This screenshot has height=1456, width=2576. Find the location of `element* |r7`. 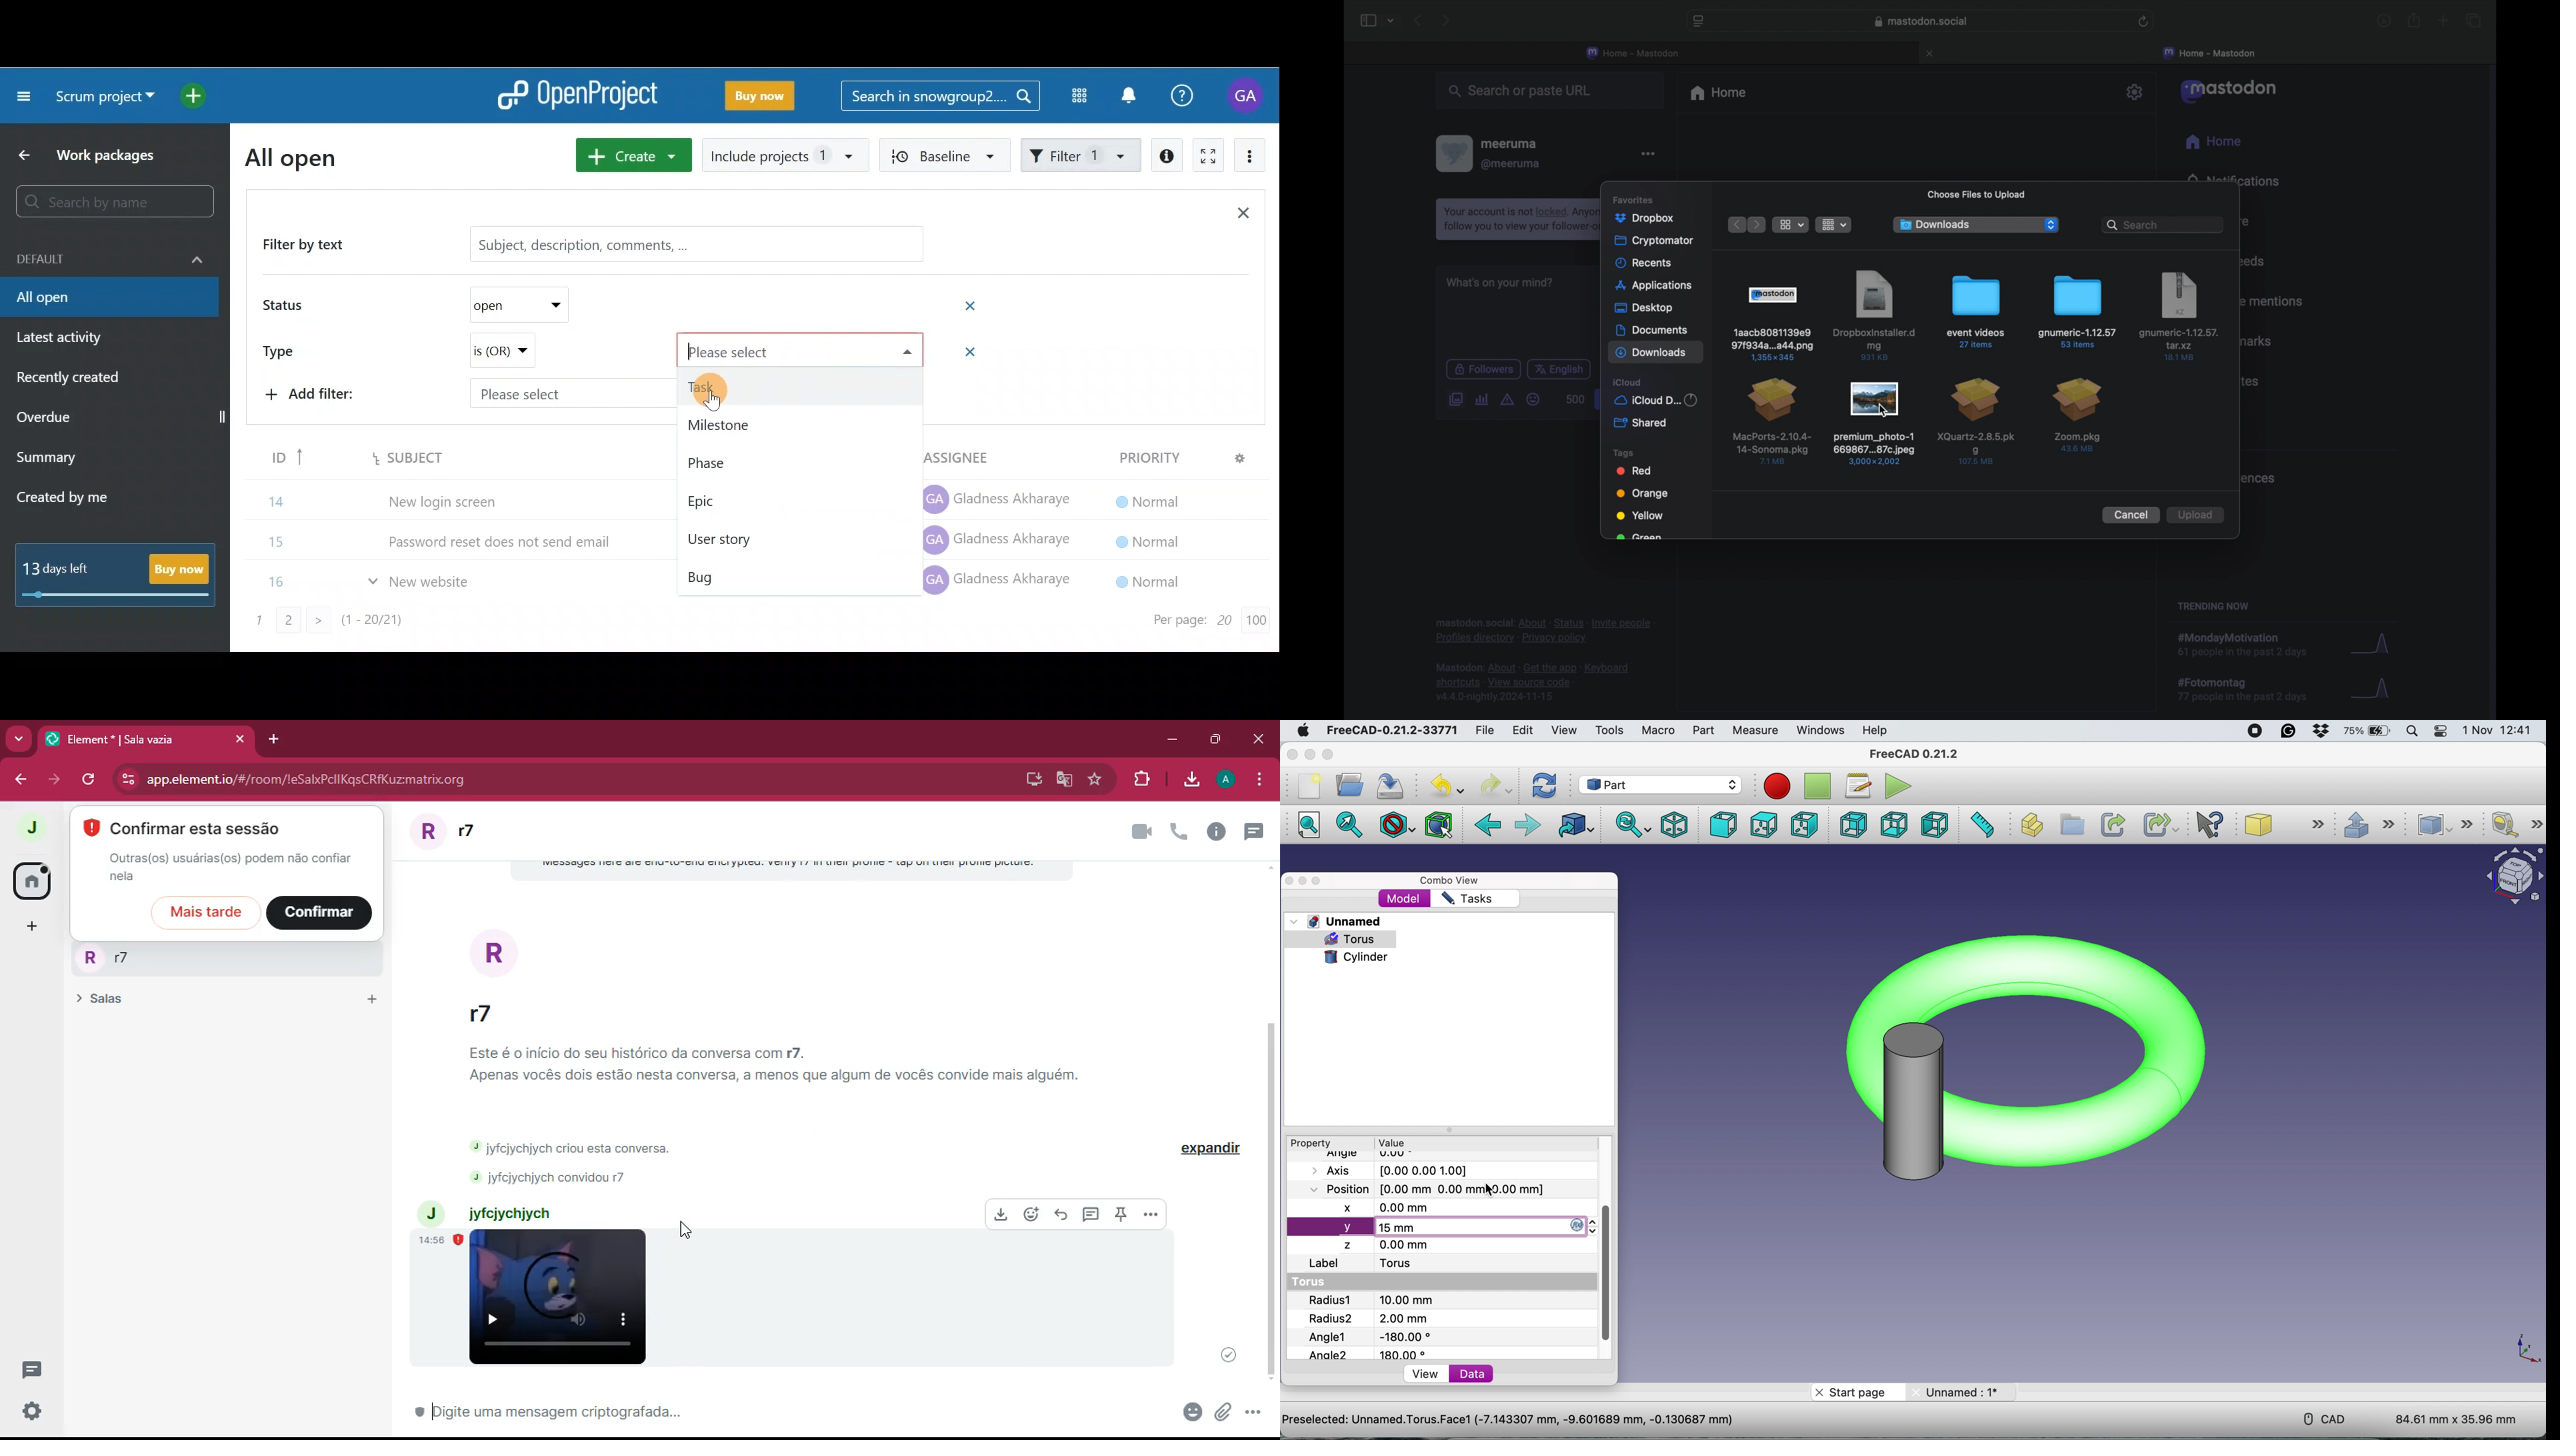

element* |r7 is located at coordinates (144, 737).